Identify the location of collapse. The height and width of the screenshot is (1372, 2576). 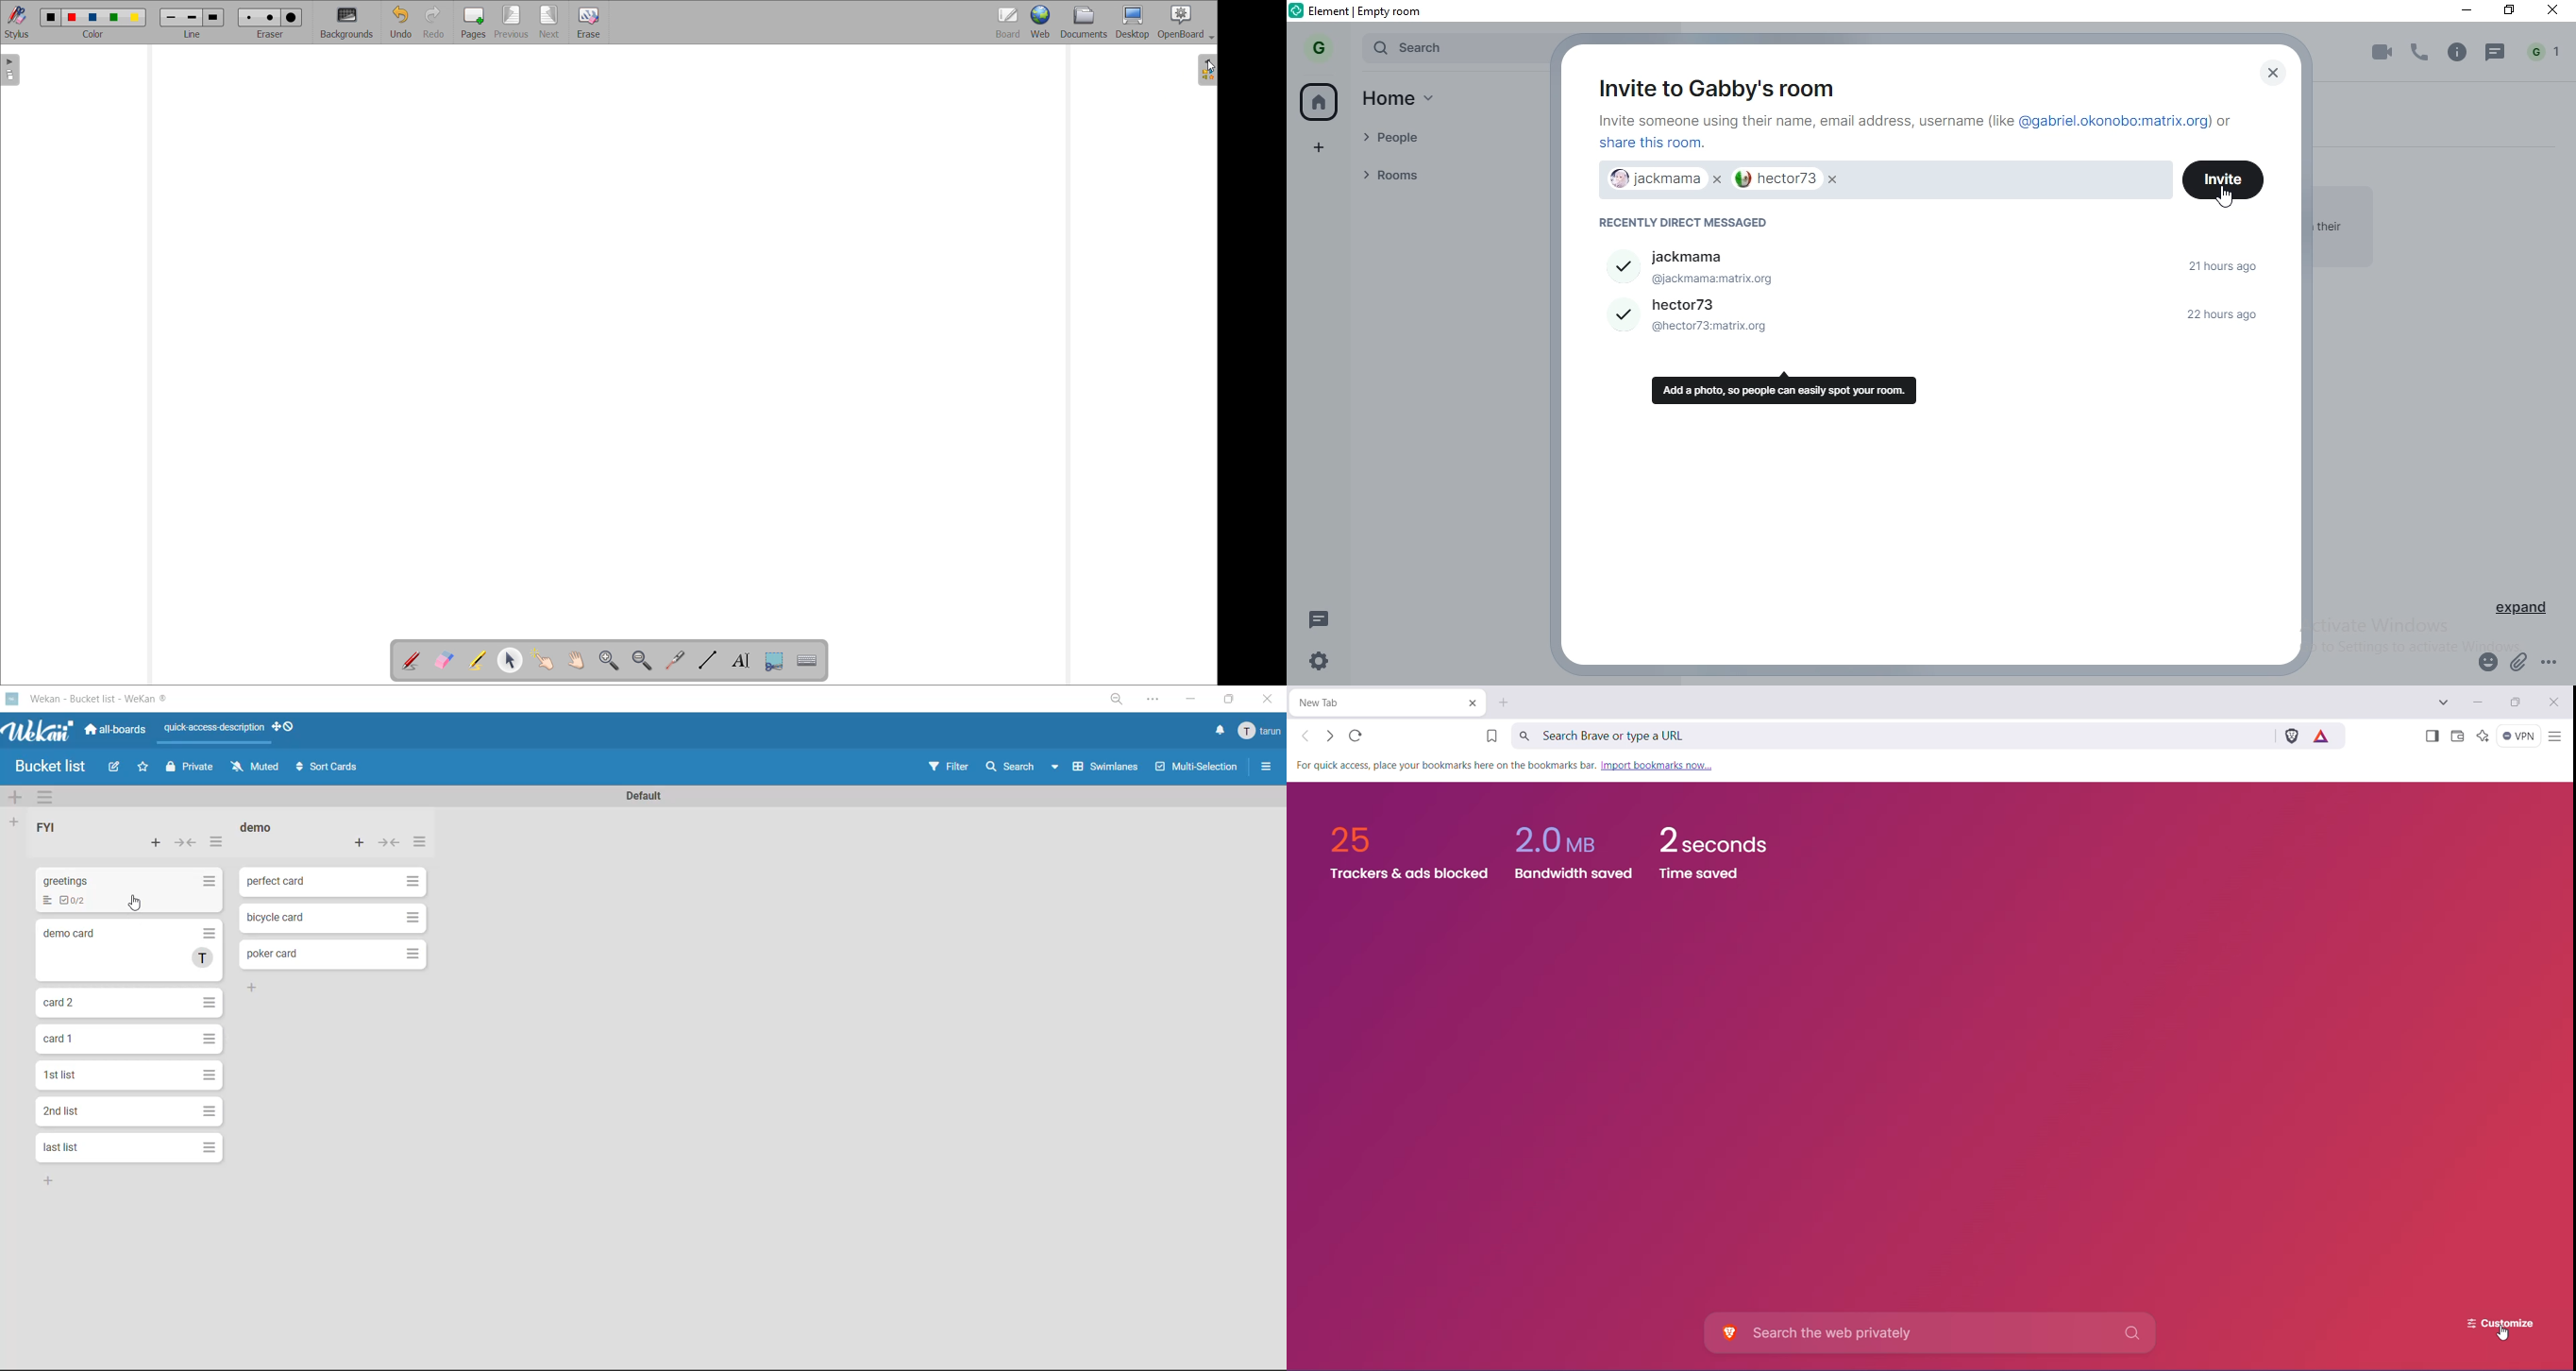
(187, 842).